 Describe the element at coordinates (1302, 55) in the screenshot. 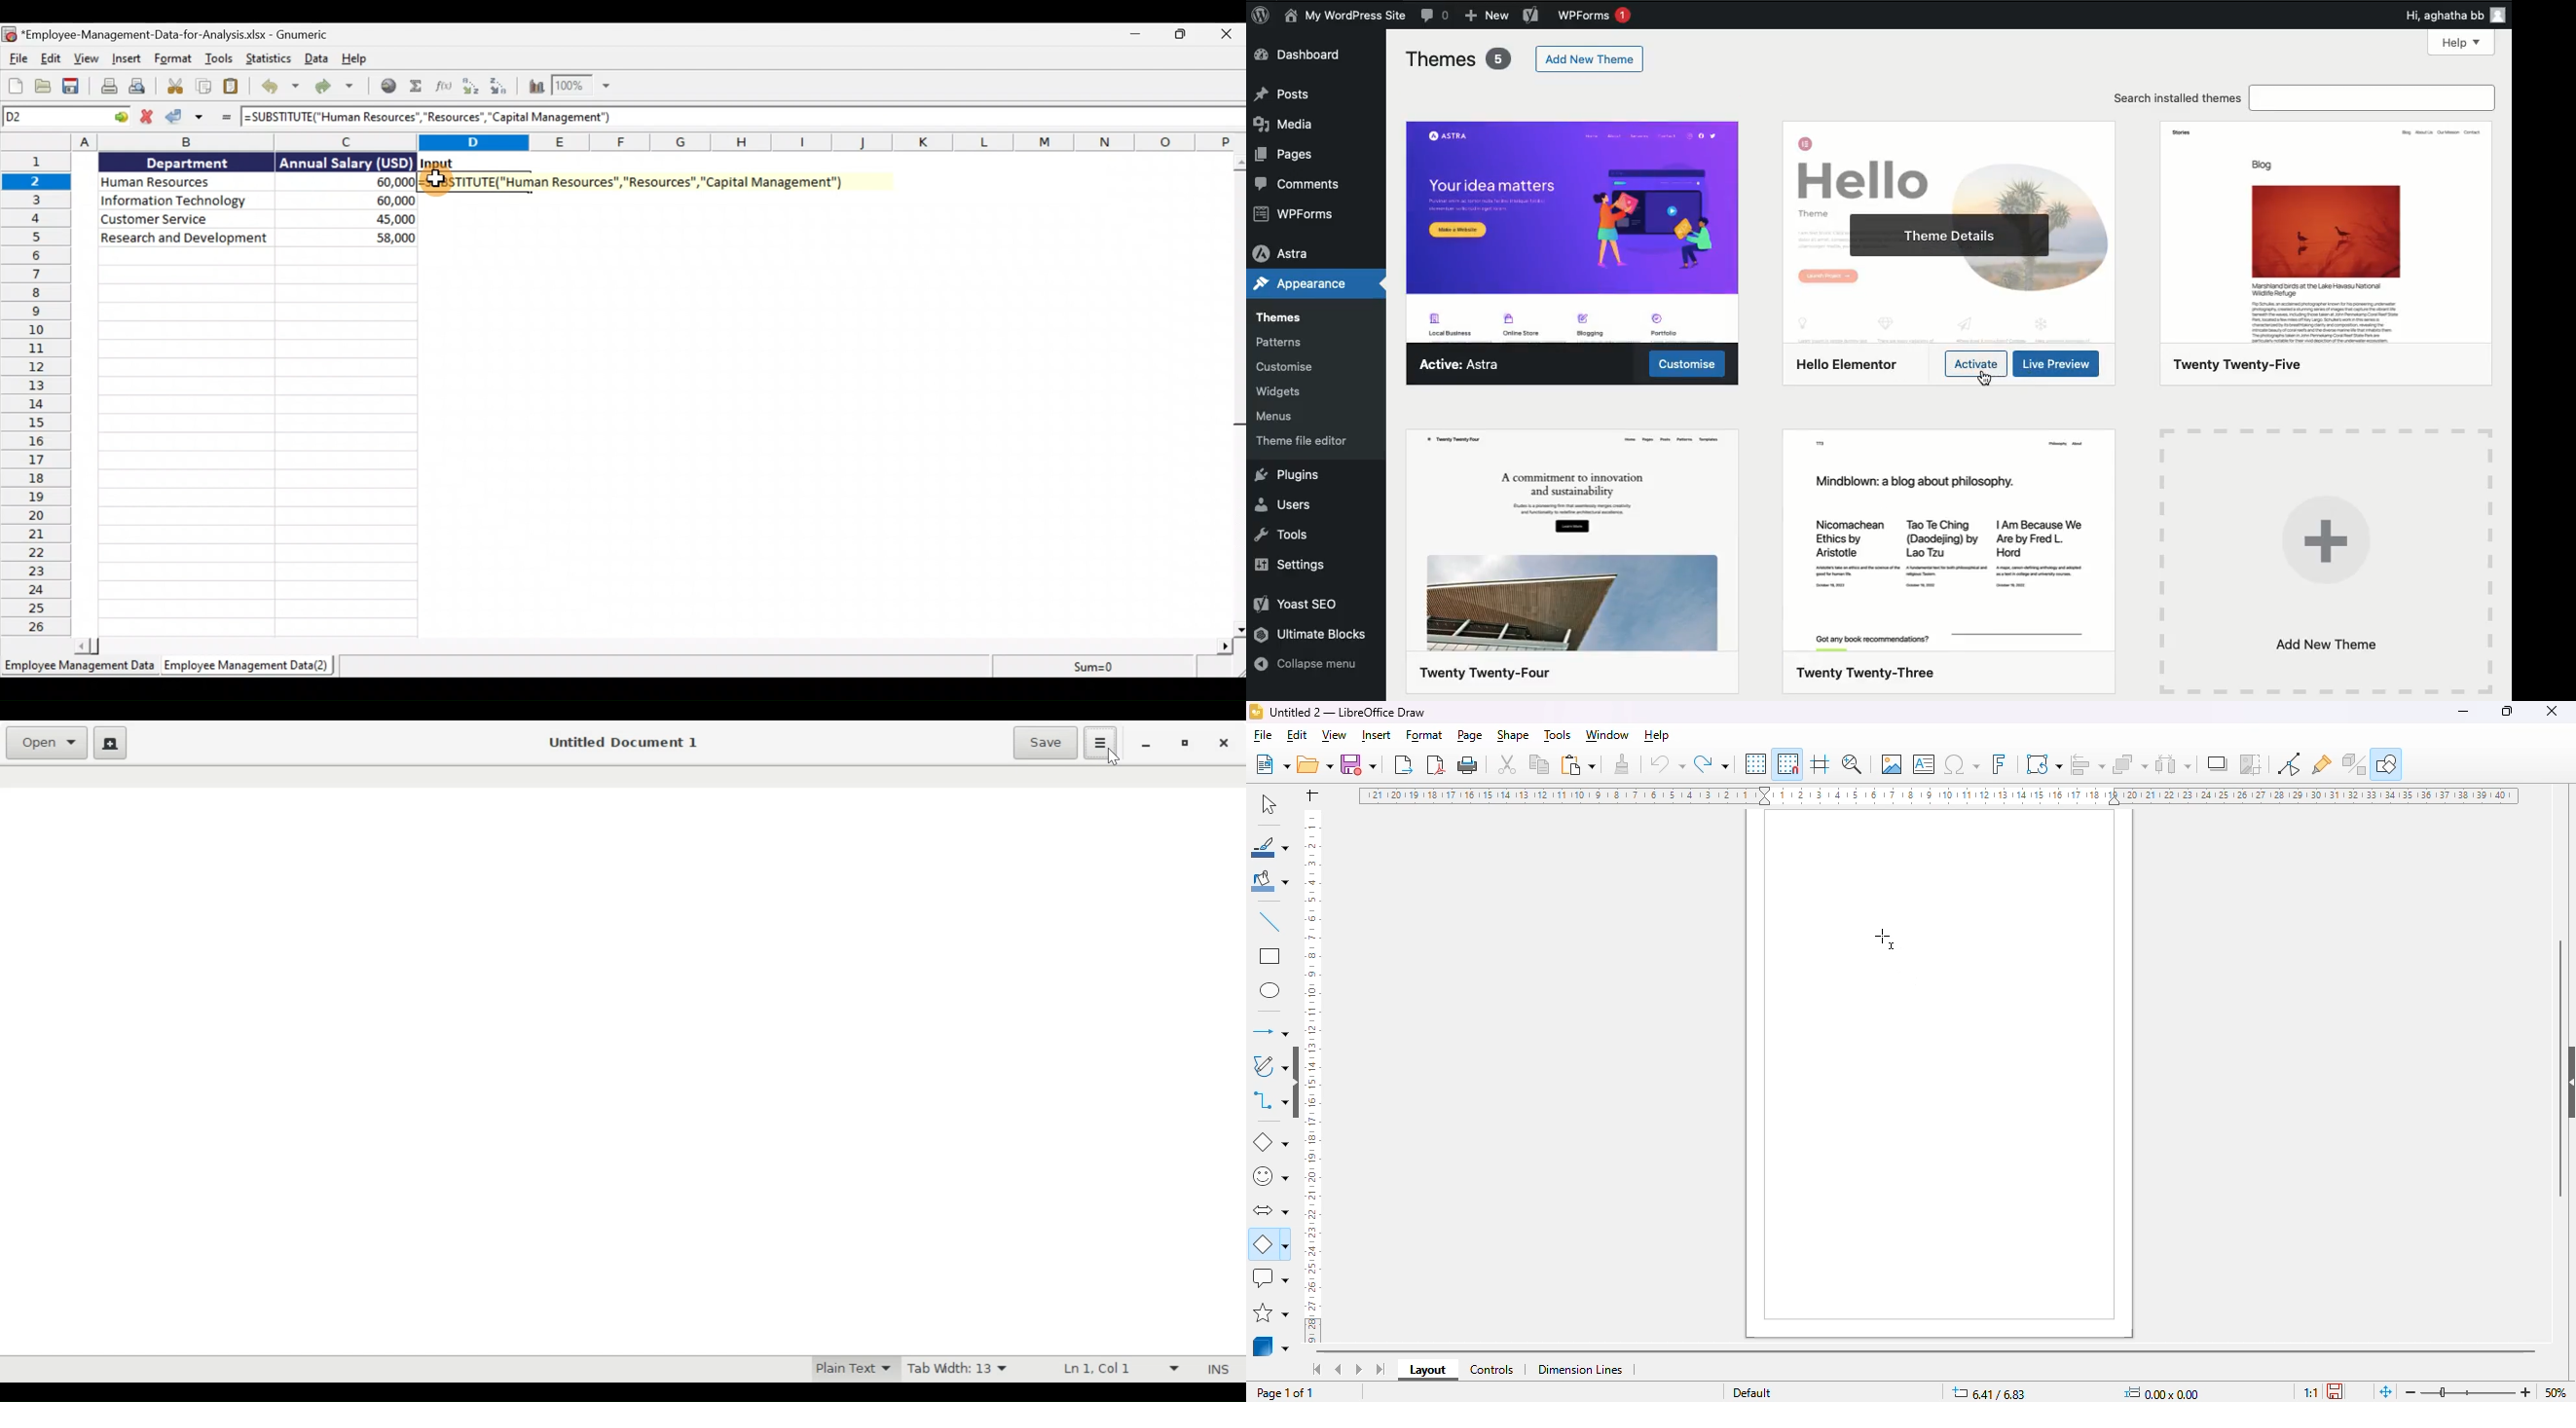

I see `Dashboard` at that location.